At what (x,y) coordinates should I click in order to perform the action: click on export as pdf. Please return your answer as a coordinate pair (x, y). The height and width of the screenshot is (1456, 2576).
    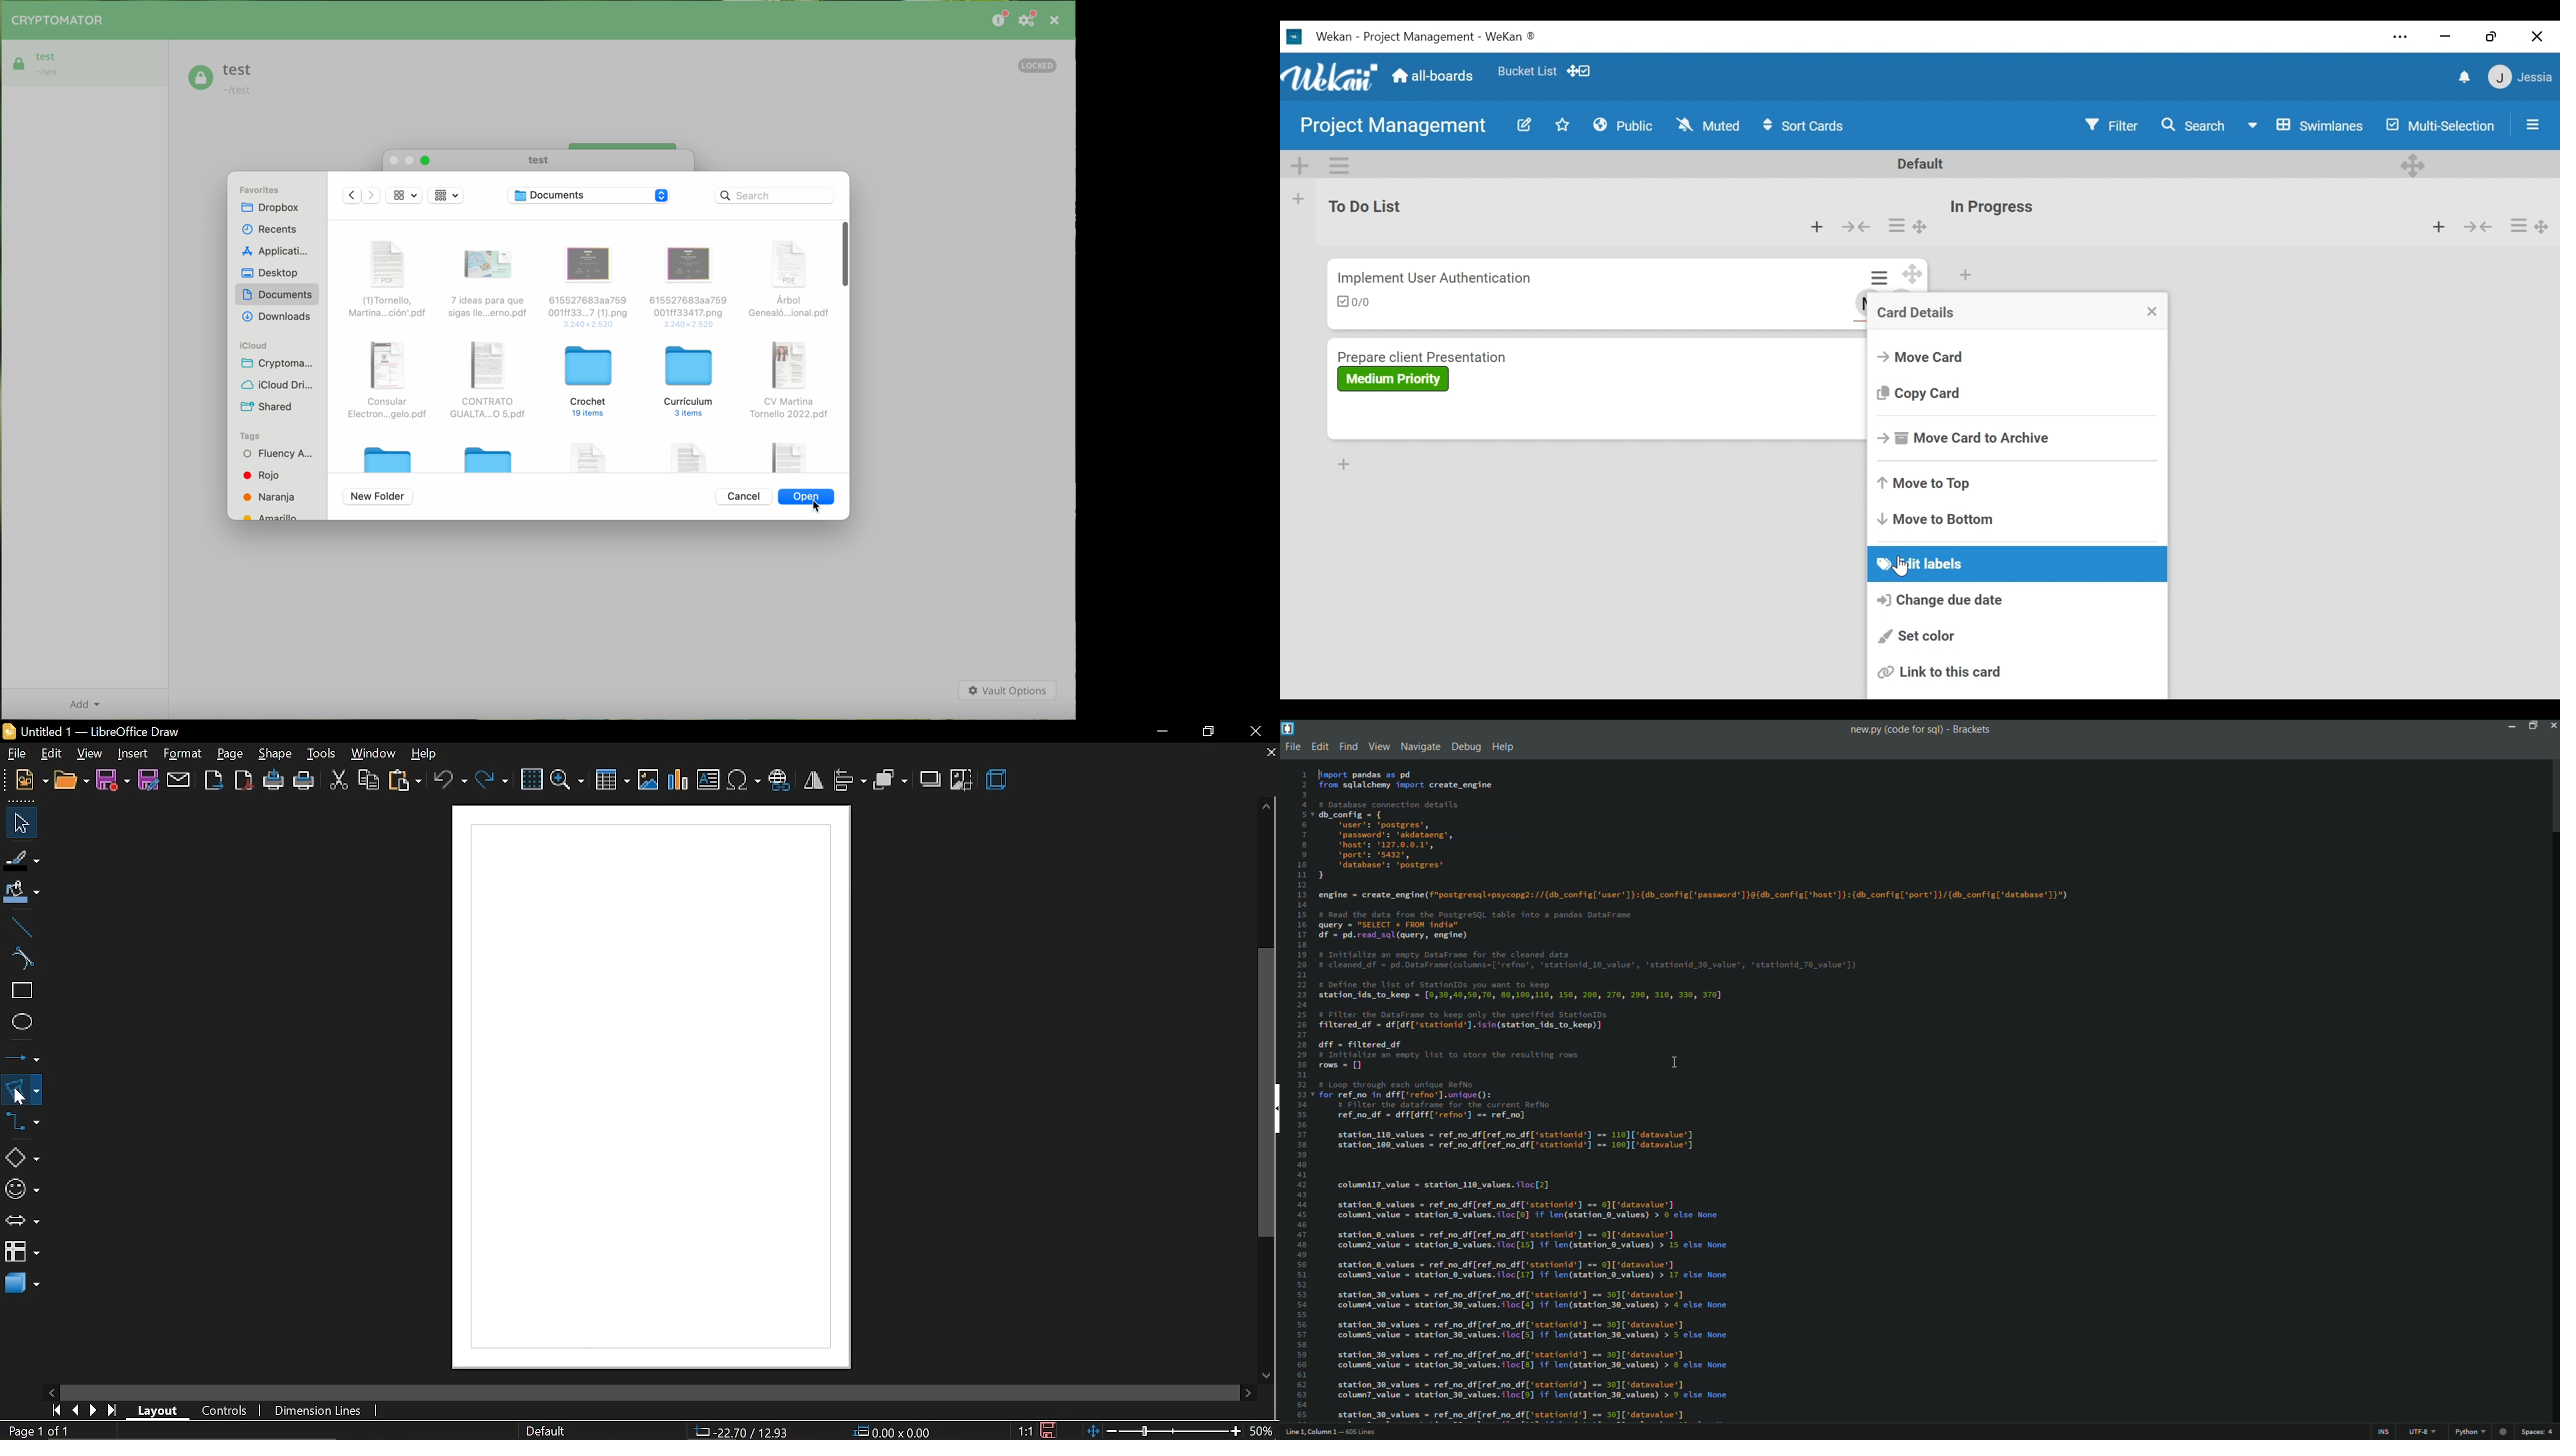
    Looking at the image, I should click on (245, 781).